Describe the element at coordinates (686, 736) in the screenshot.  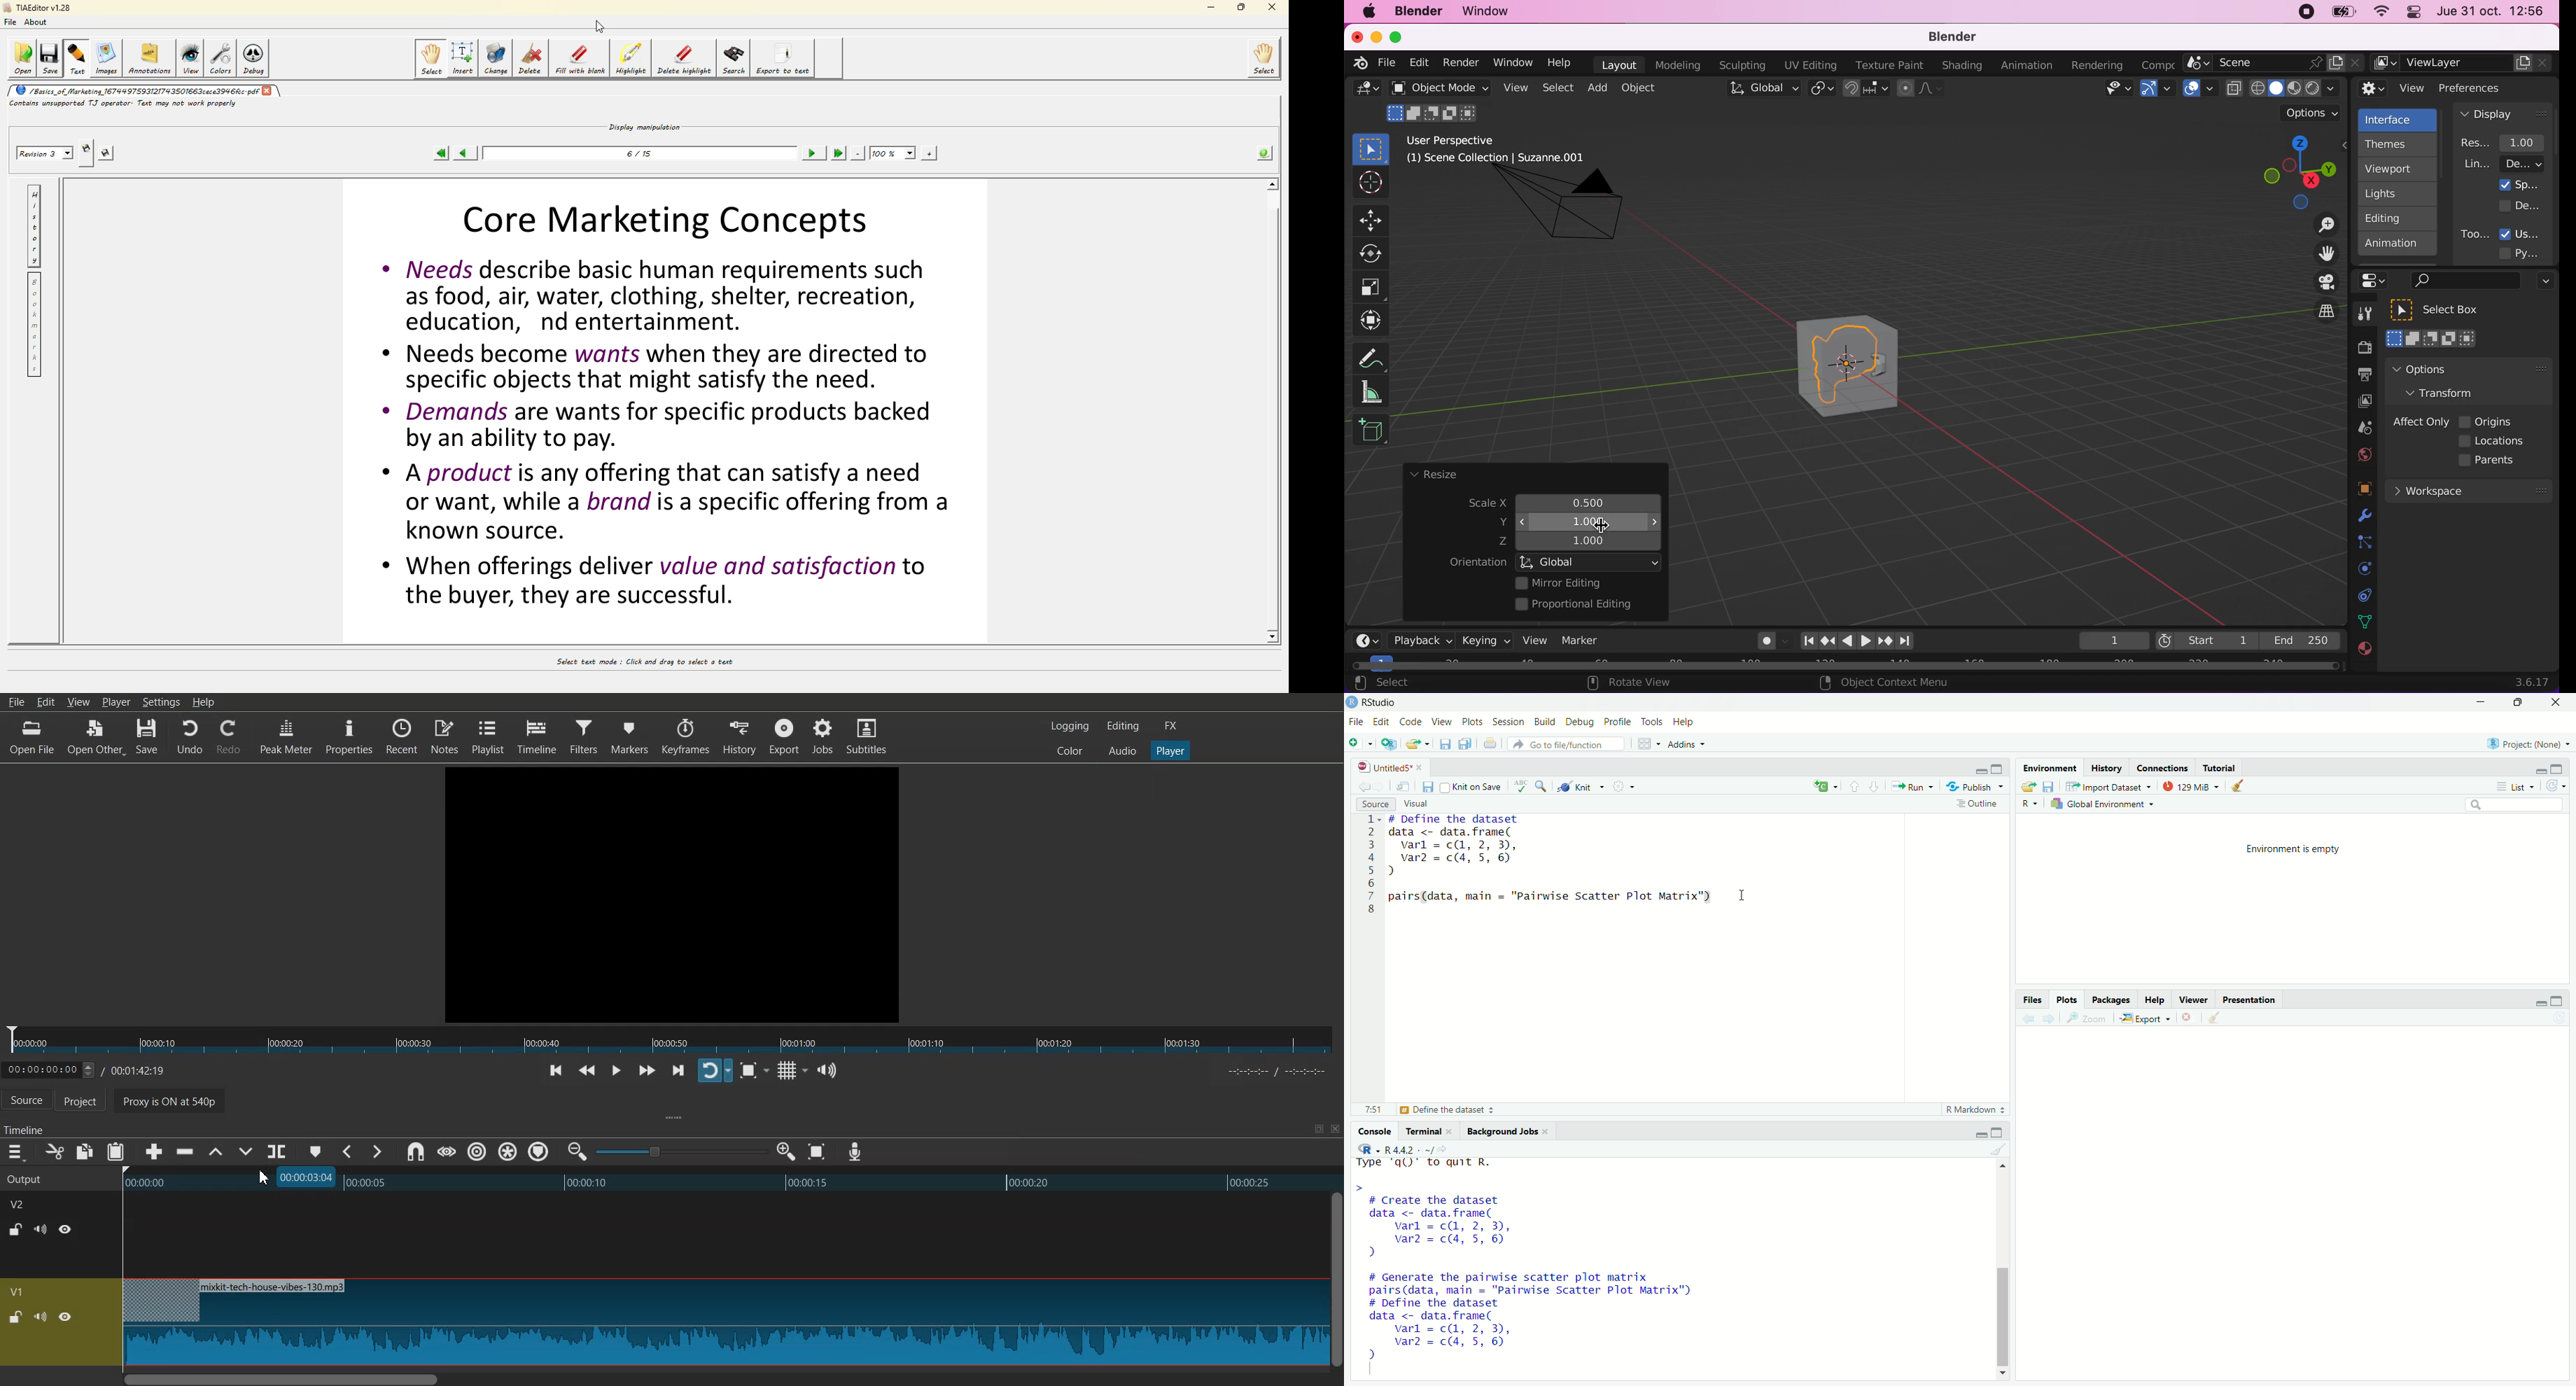
I see `Keyframes` at that location.